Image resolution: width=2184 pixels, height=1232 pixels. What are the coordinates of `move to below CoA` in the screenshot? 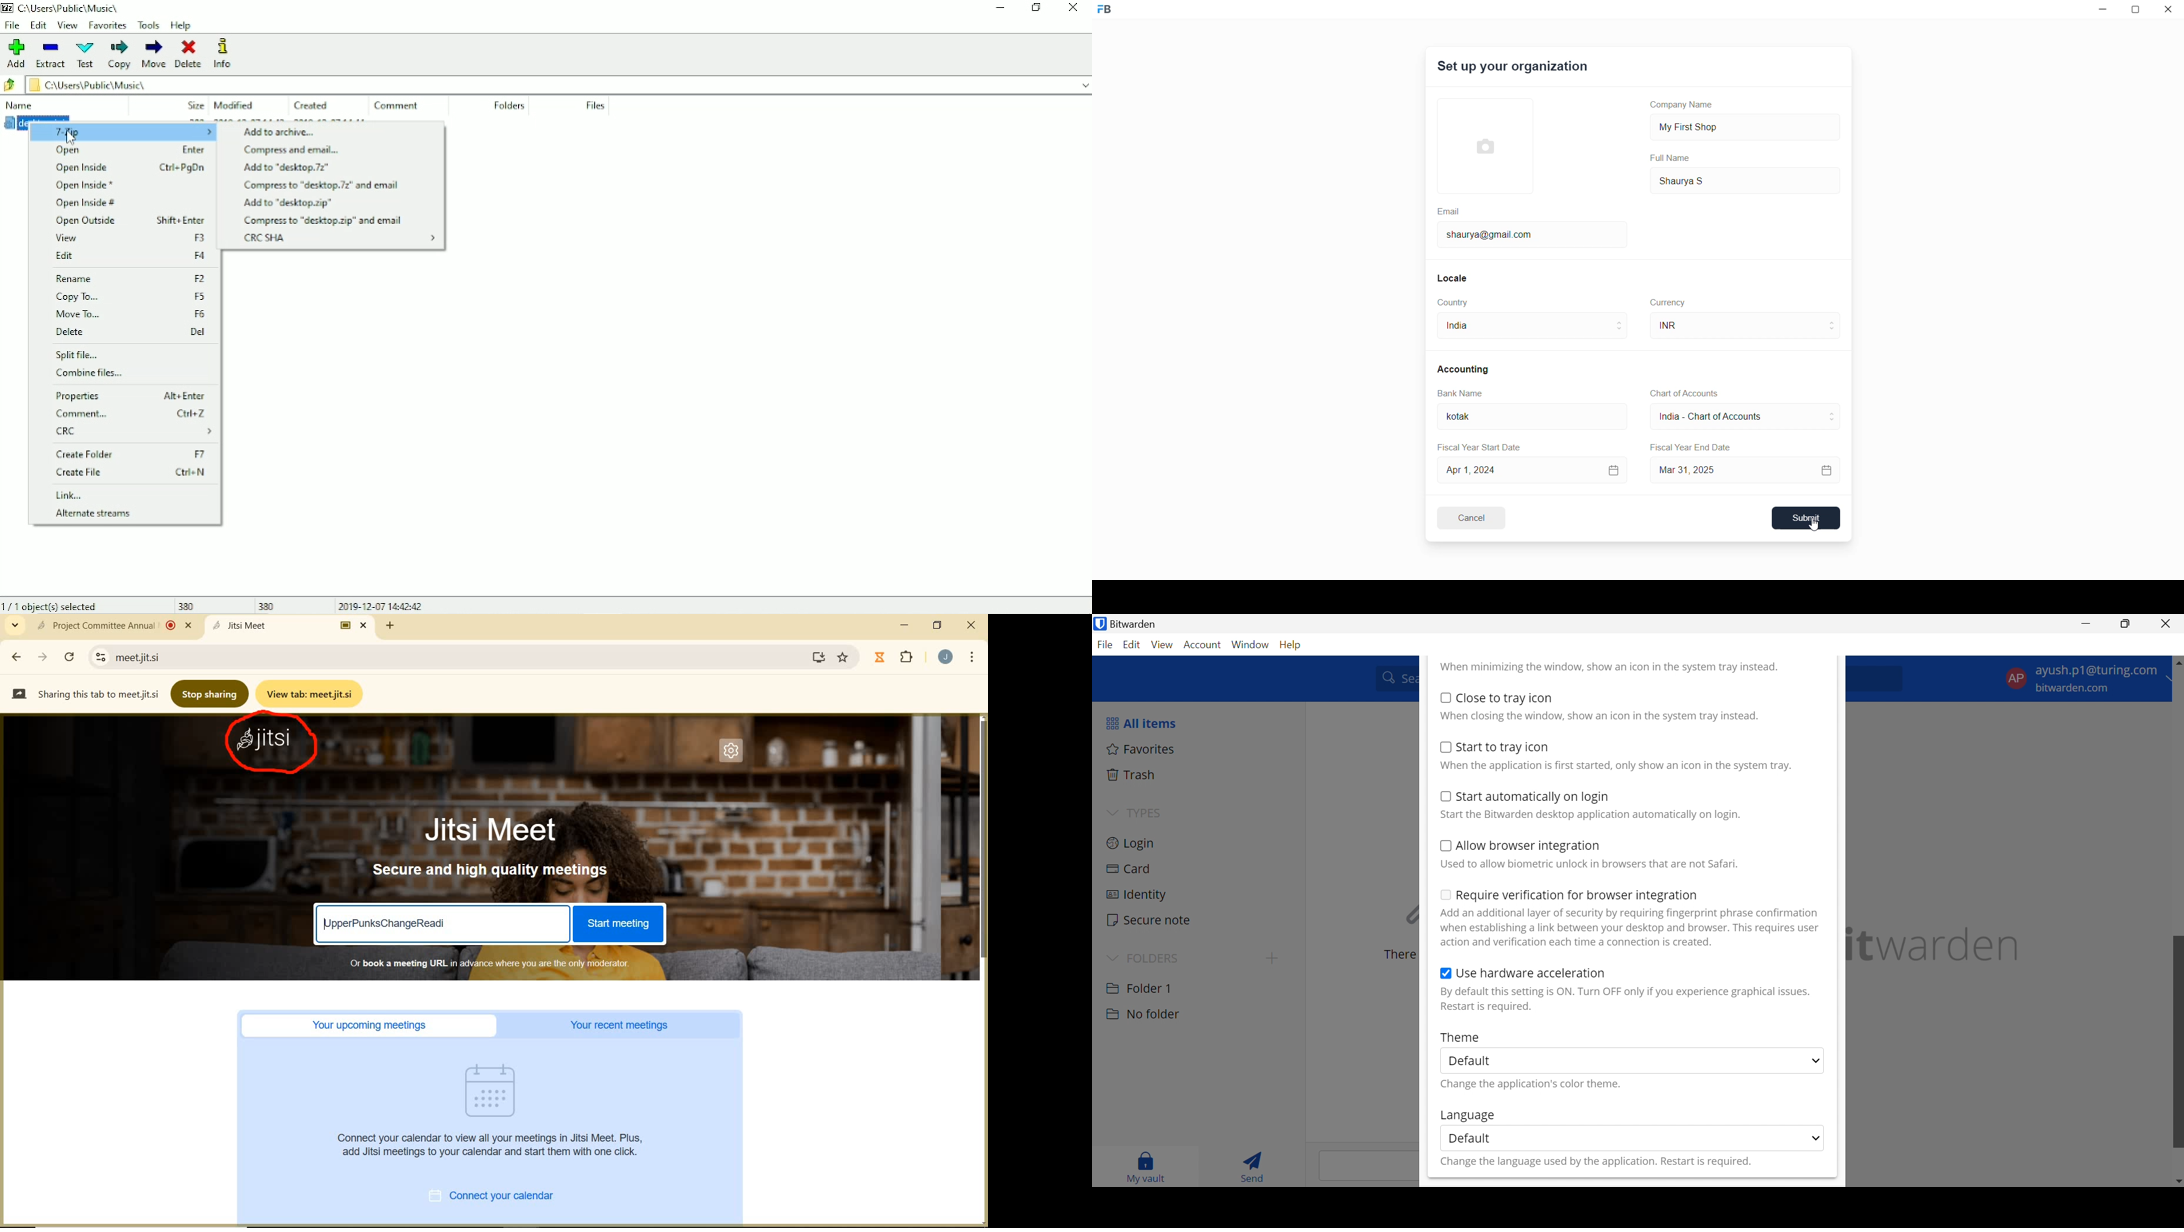 It's located at (1833, 422).